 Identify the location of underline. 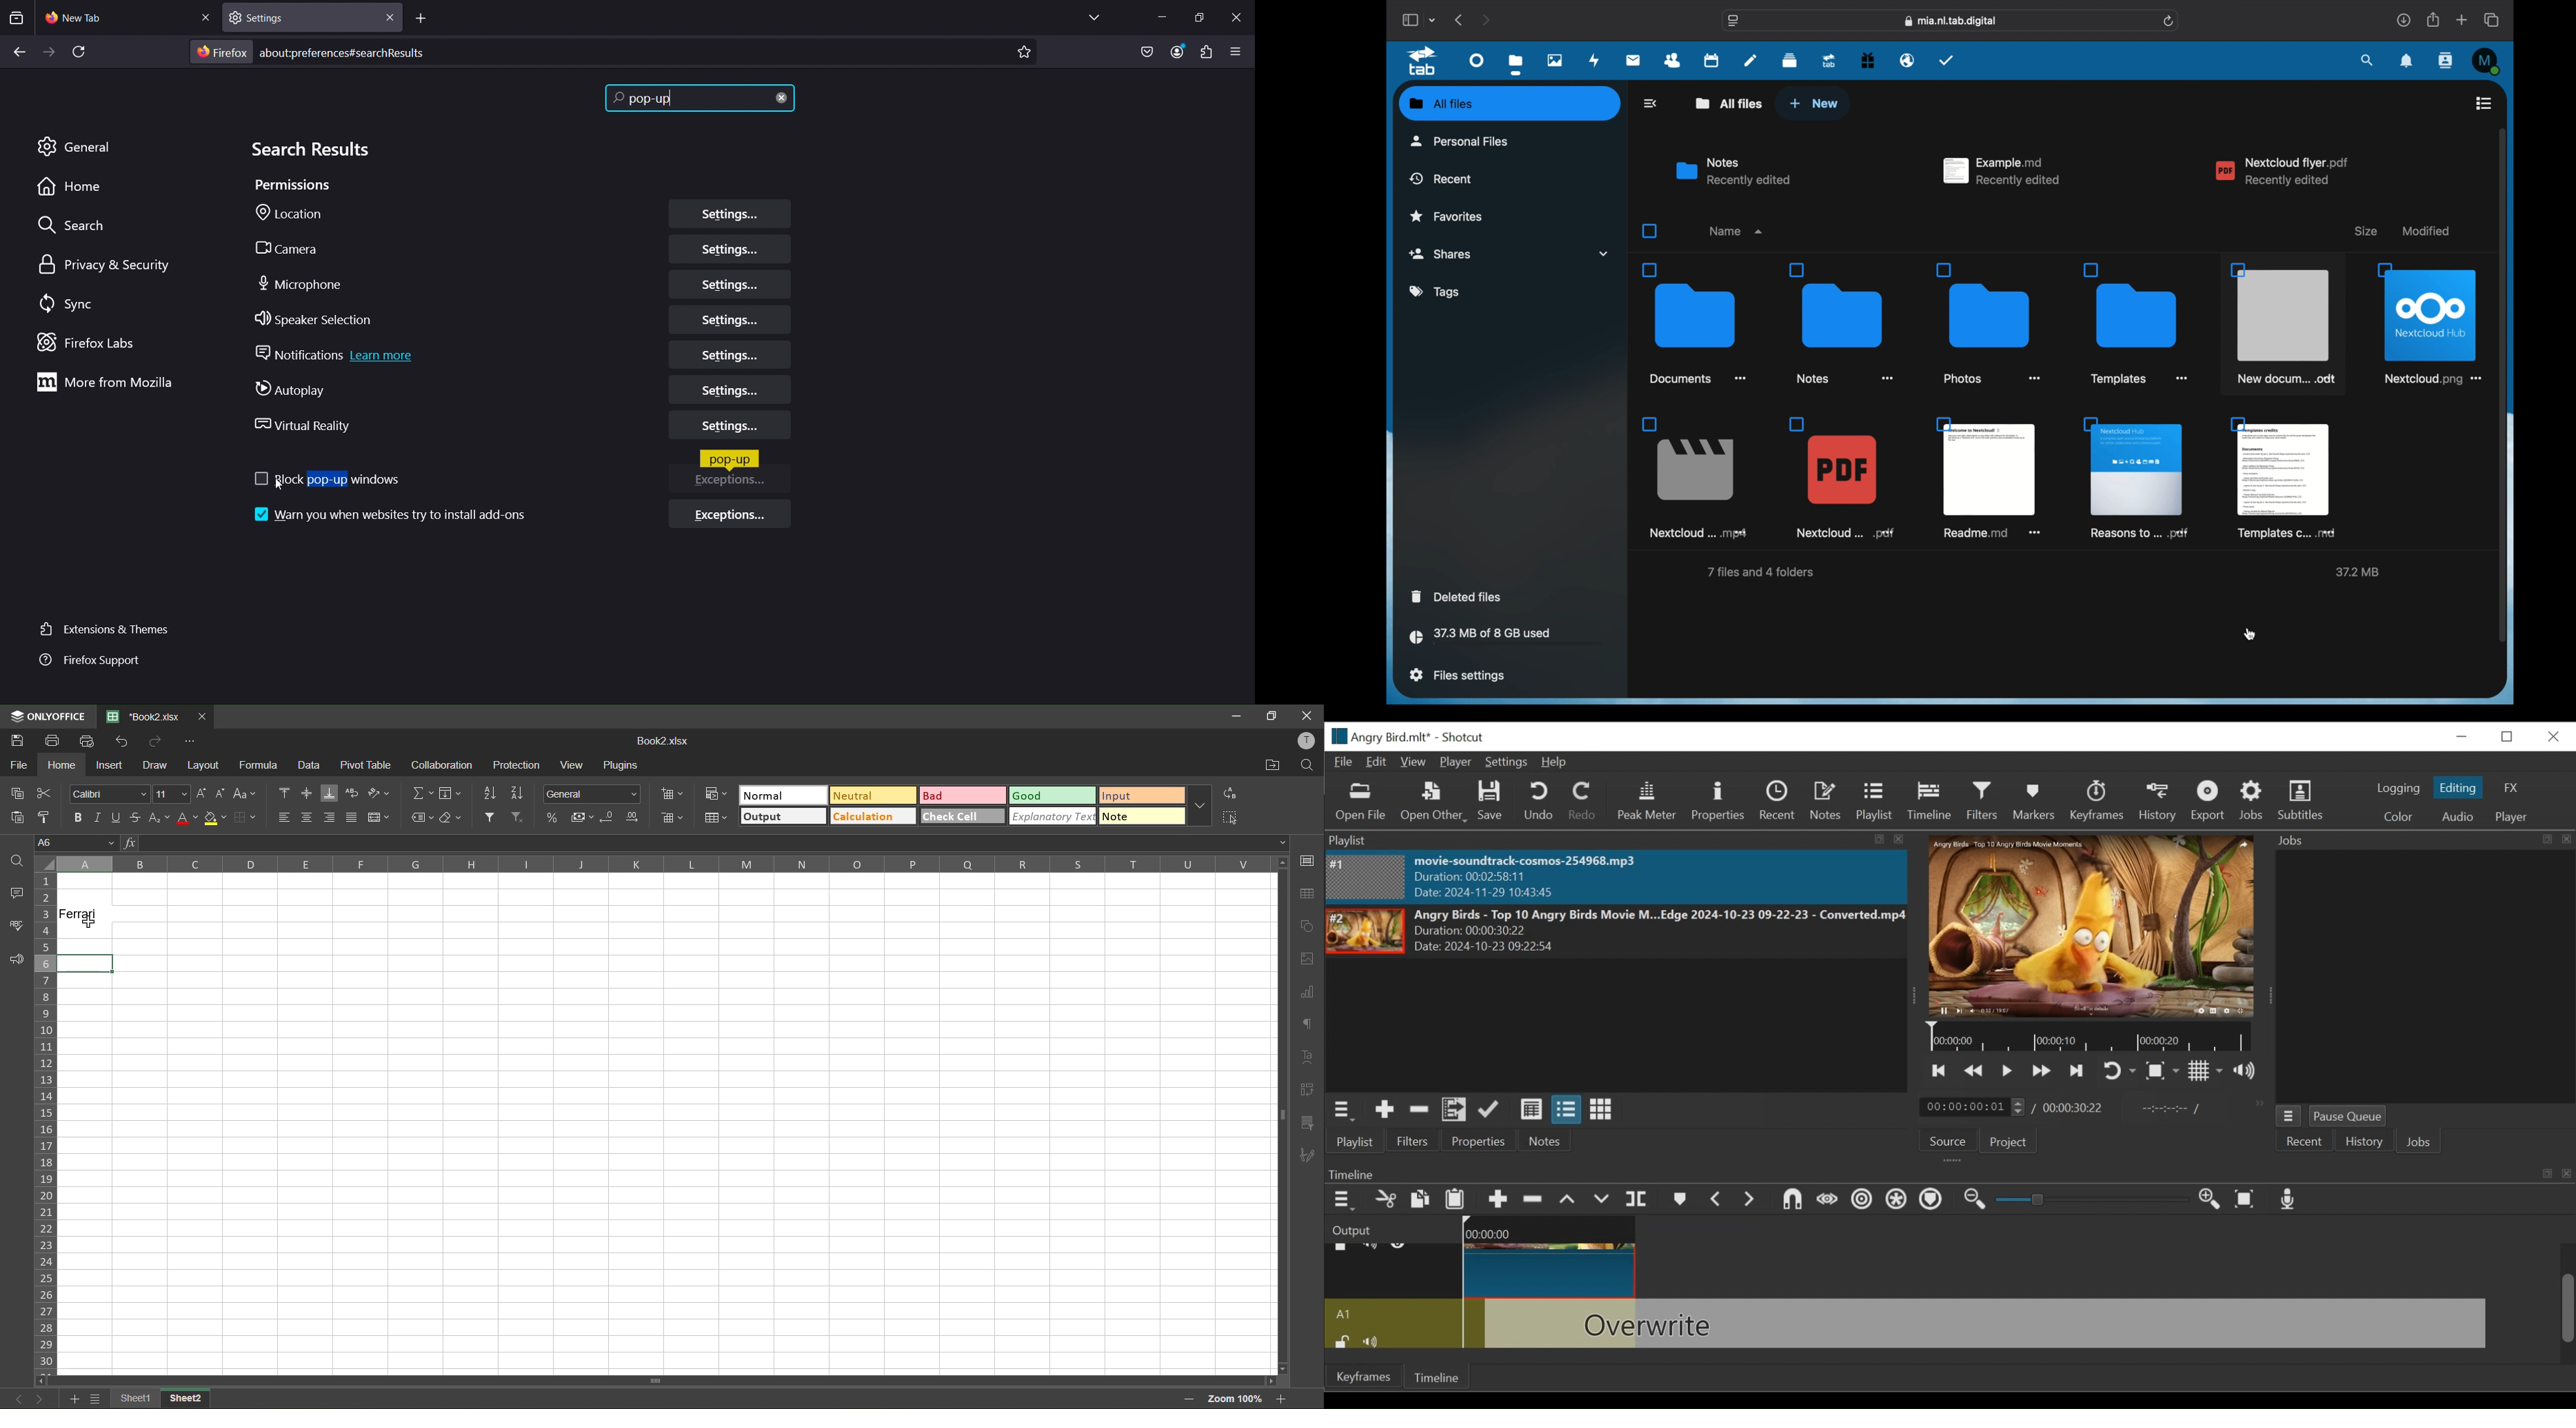
(117, 818).